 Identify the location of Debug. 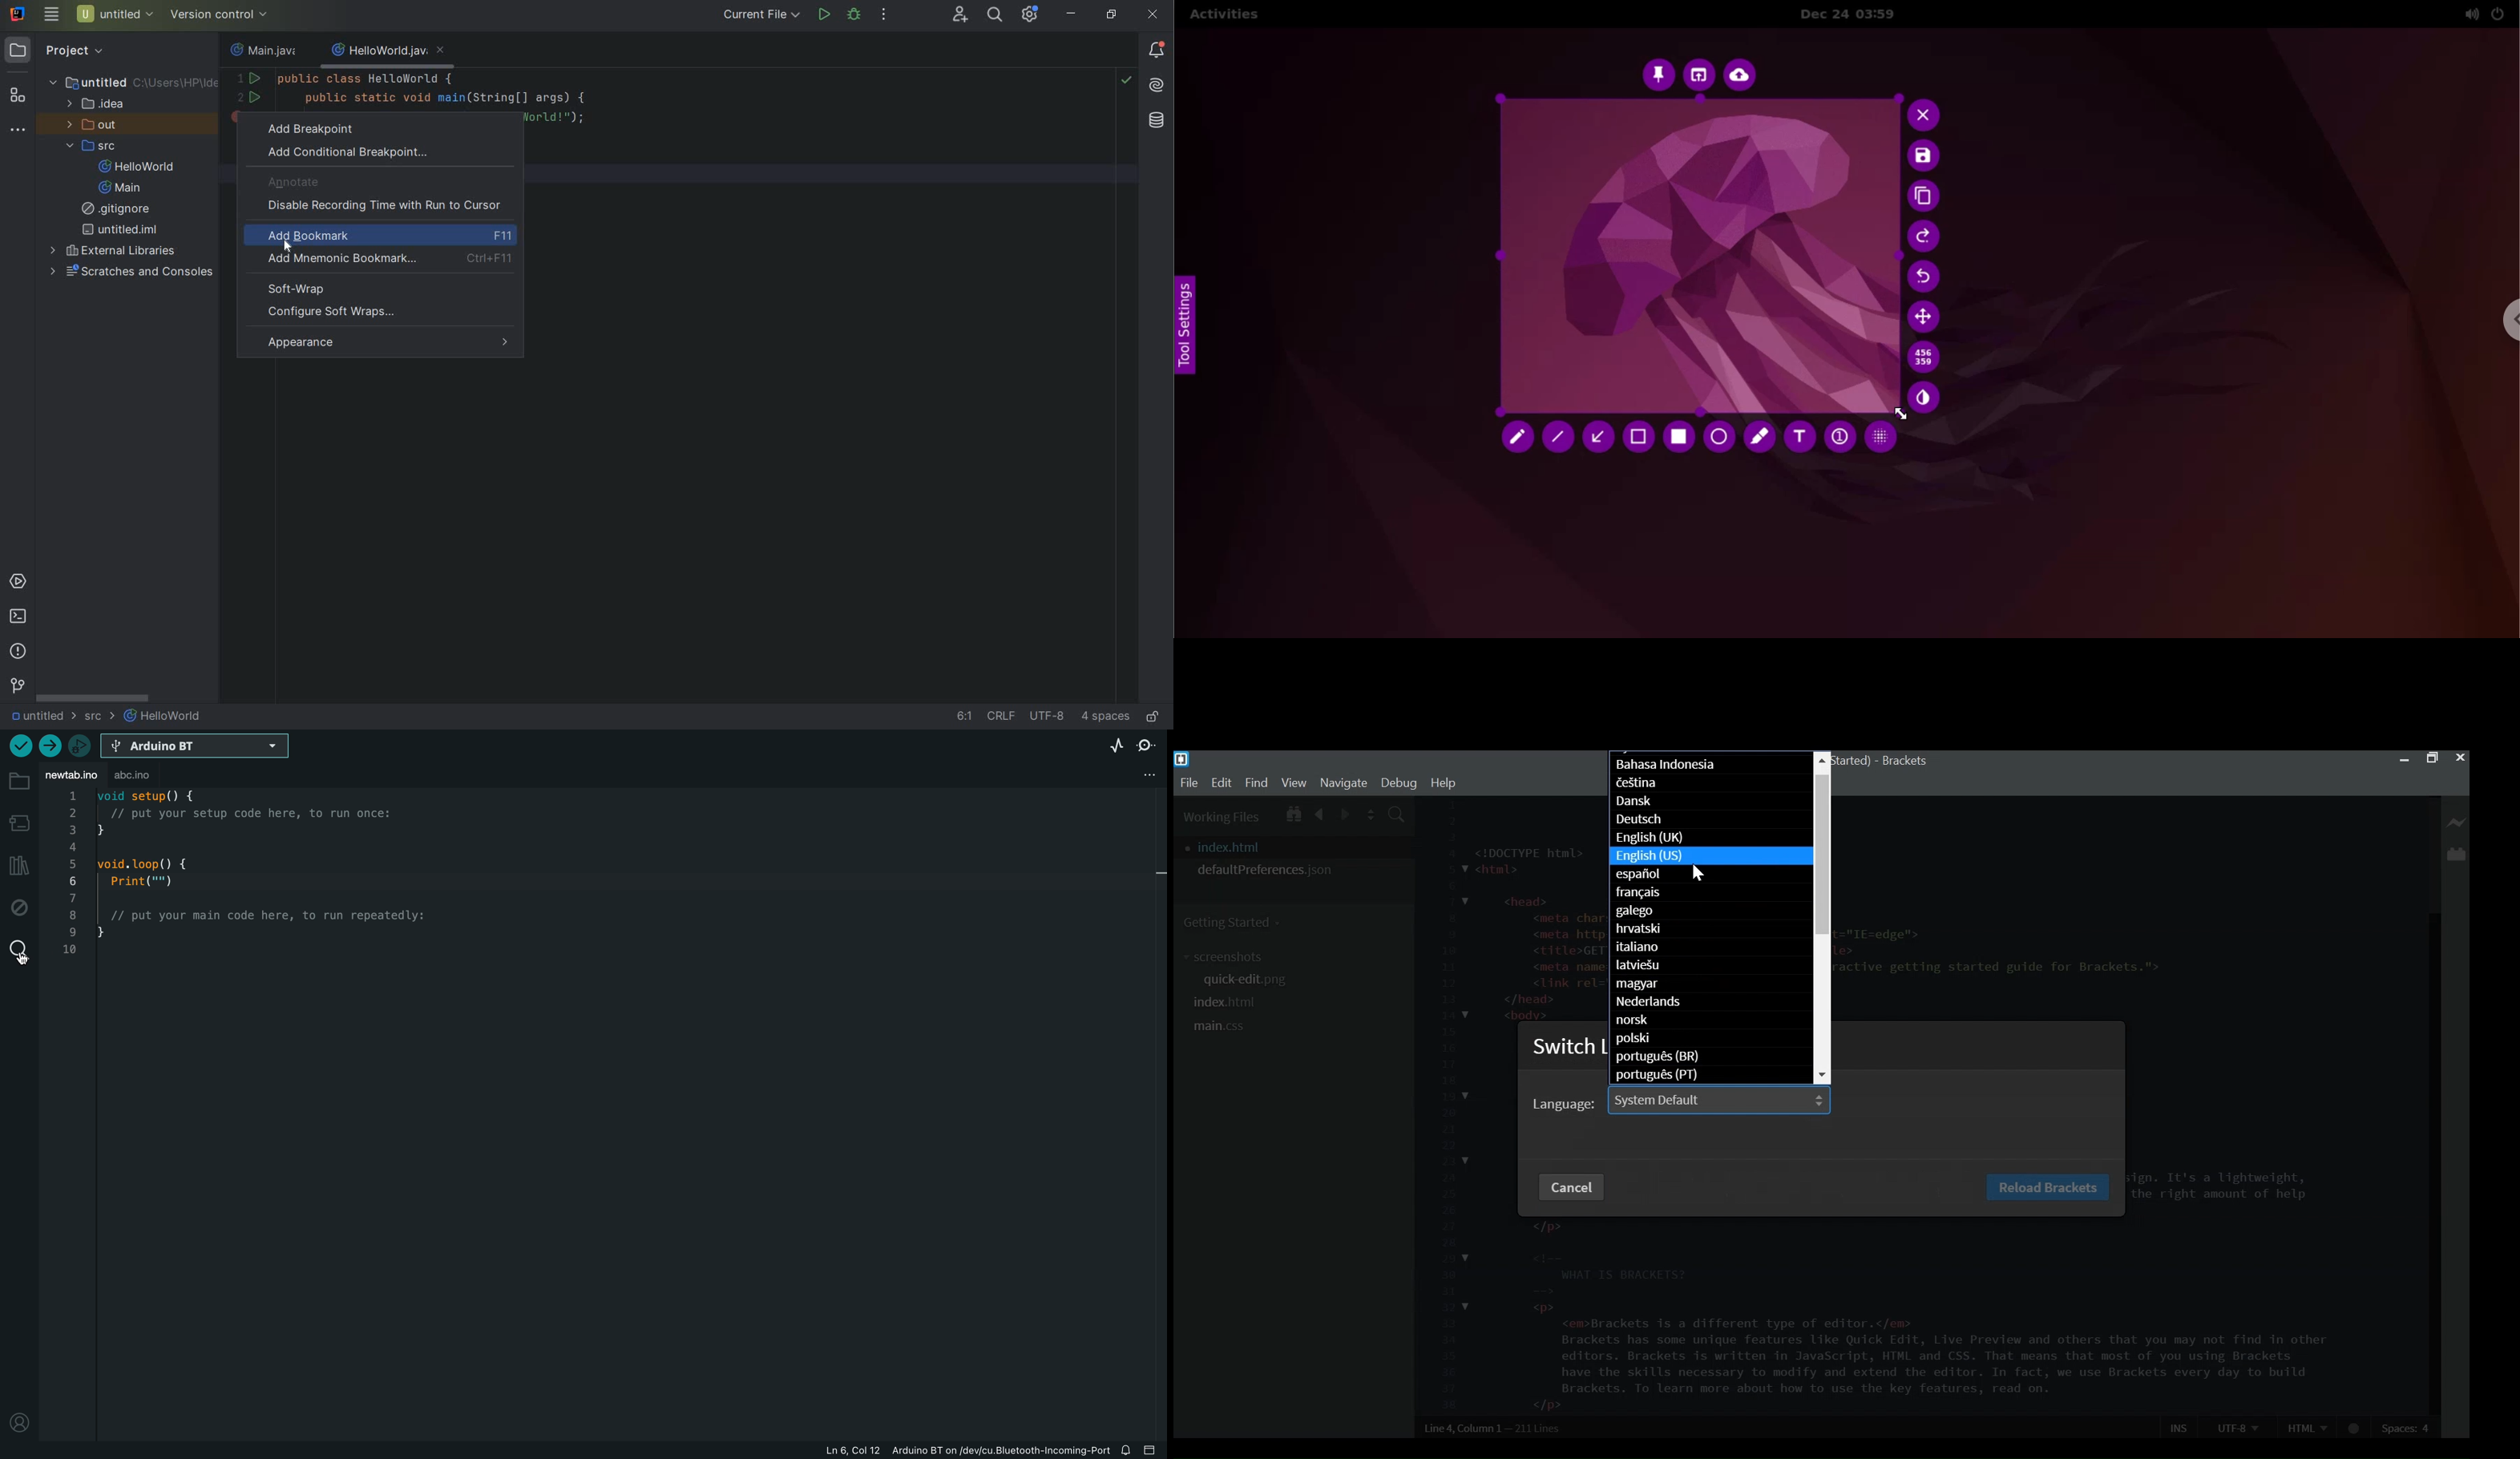
(1398, 783).